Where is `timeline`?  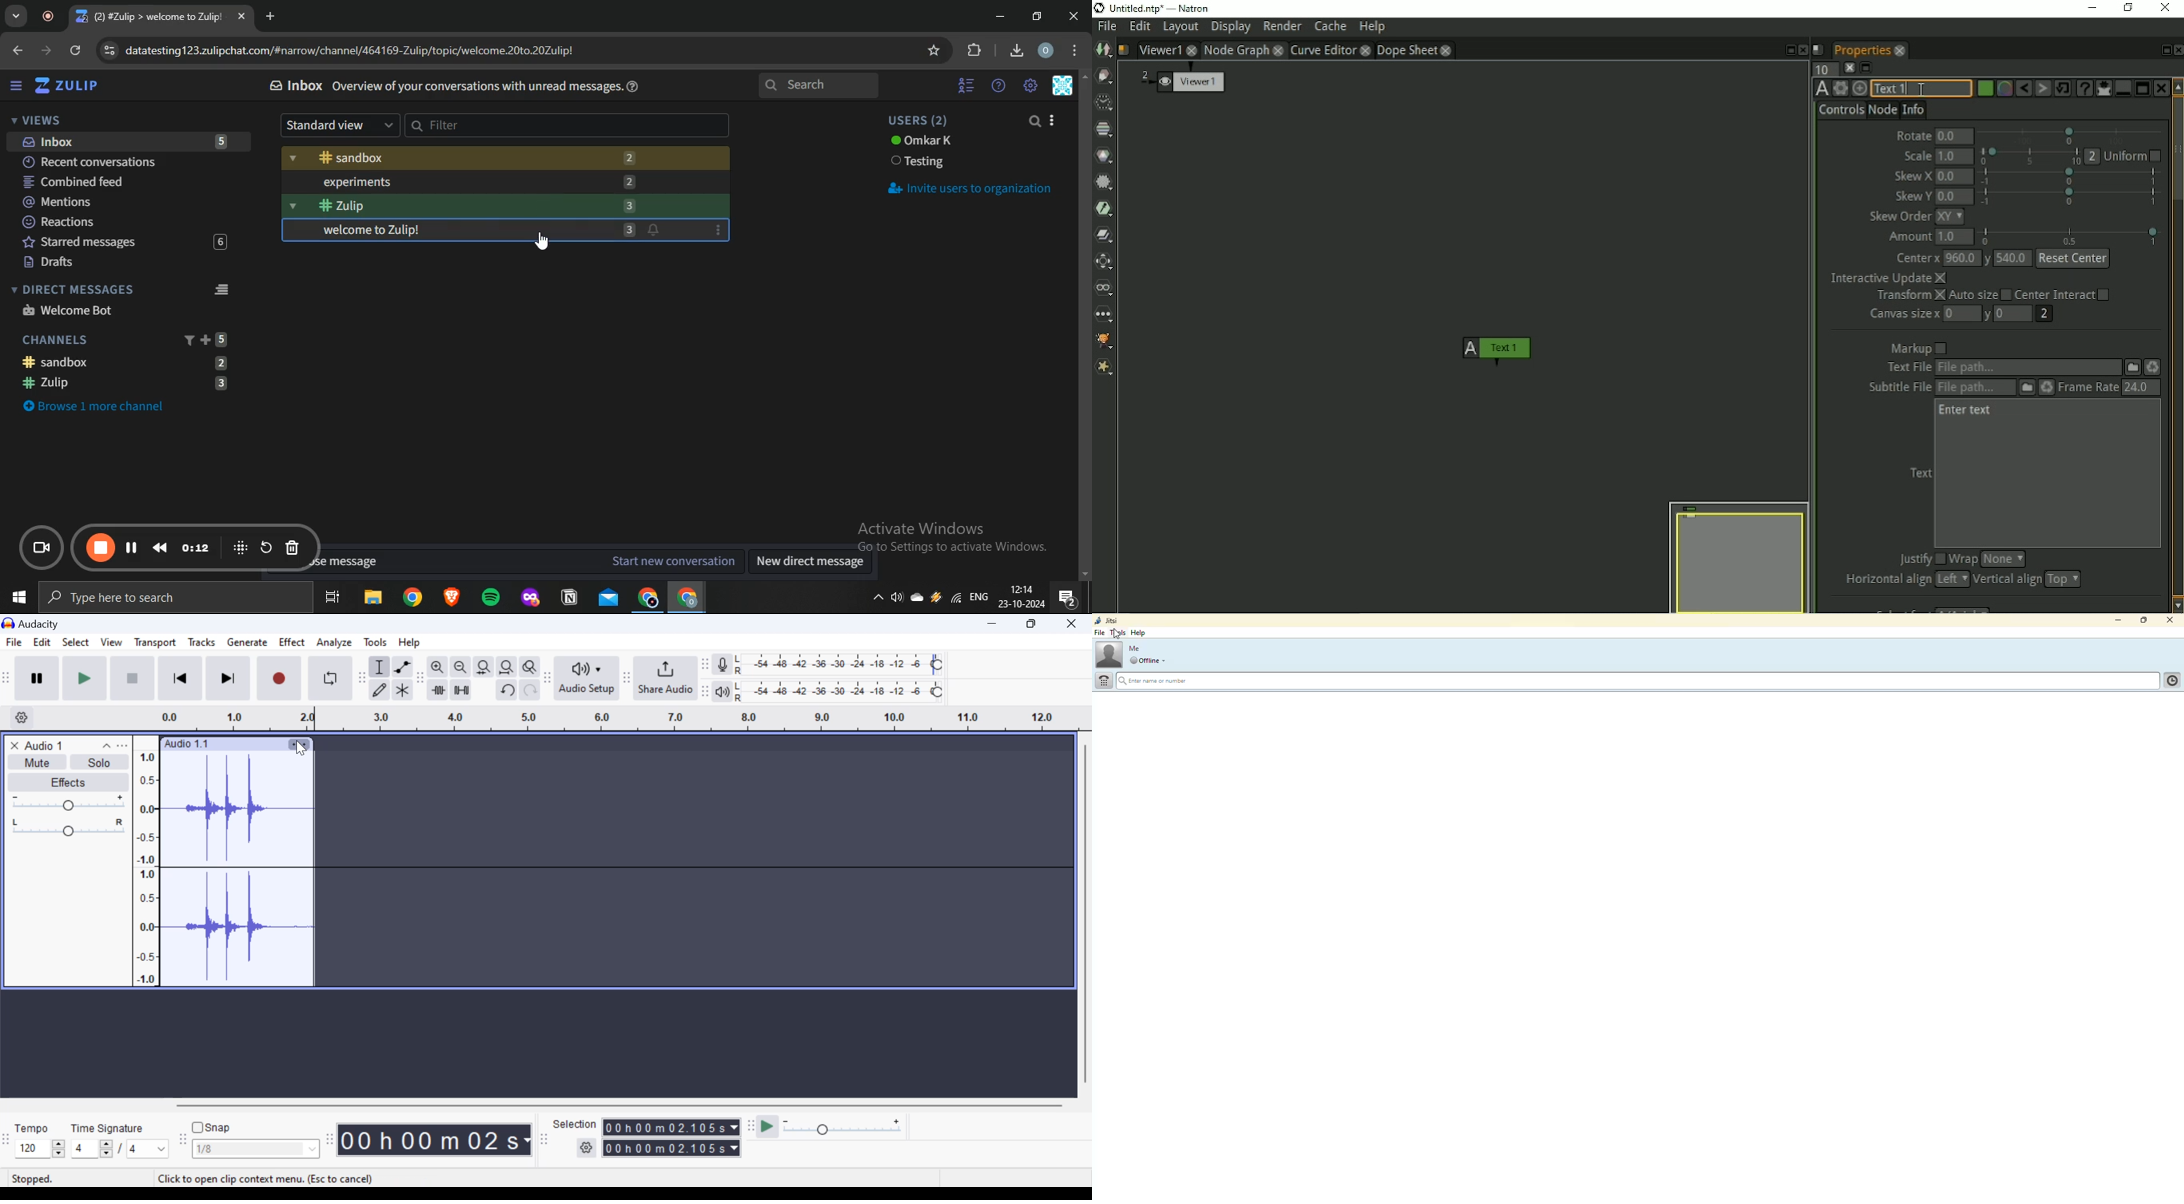
timeline is located at coordinates (197, 548).